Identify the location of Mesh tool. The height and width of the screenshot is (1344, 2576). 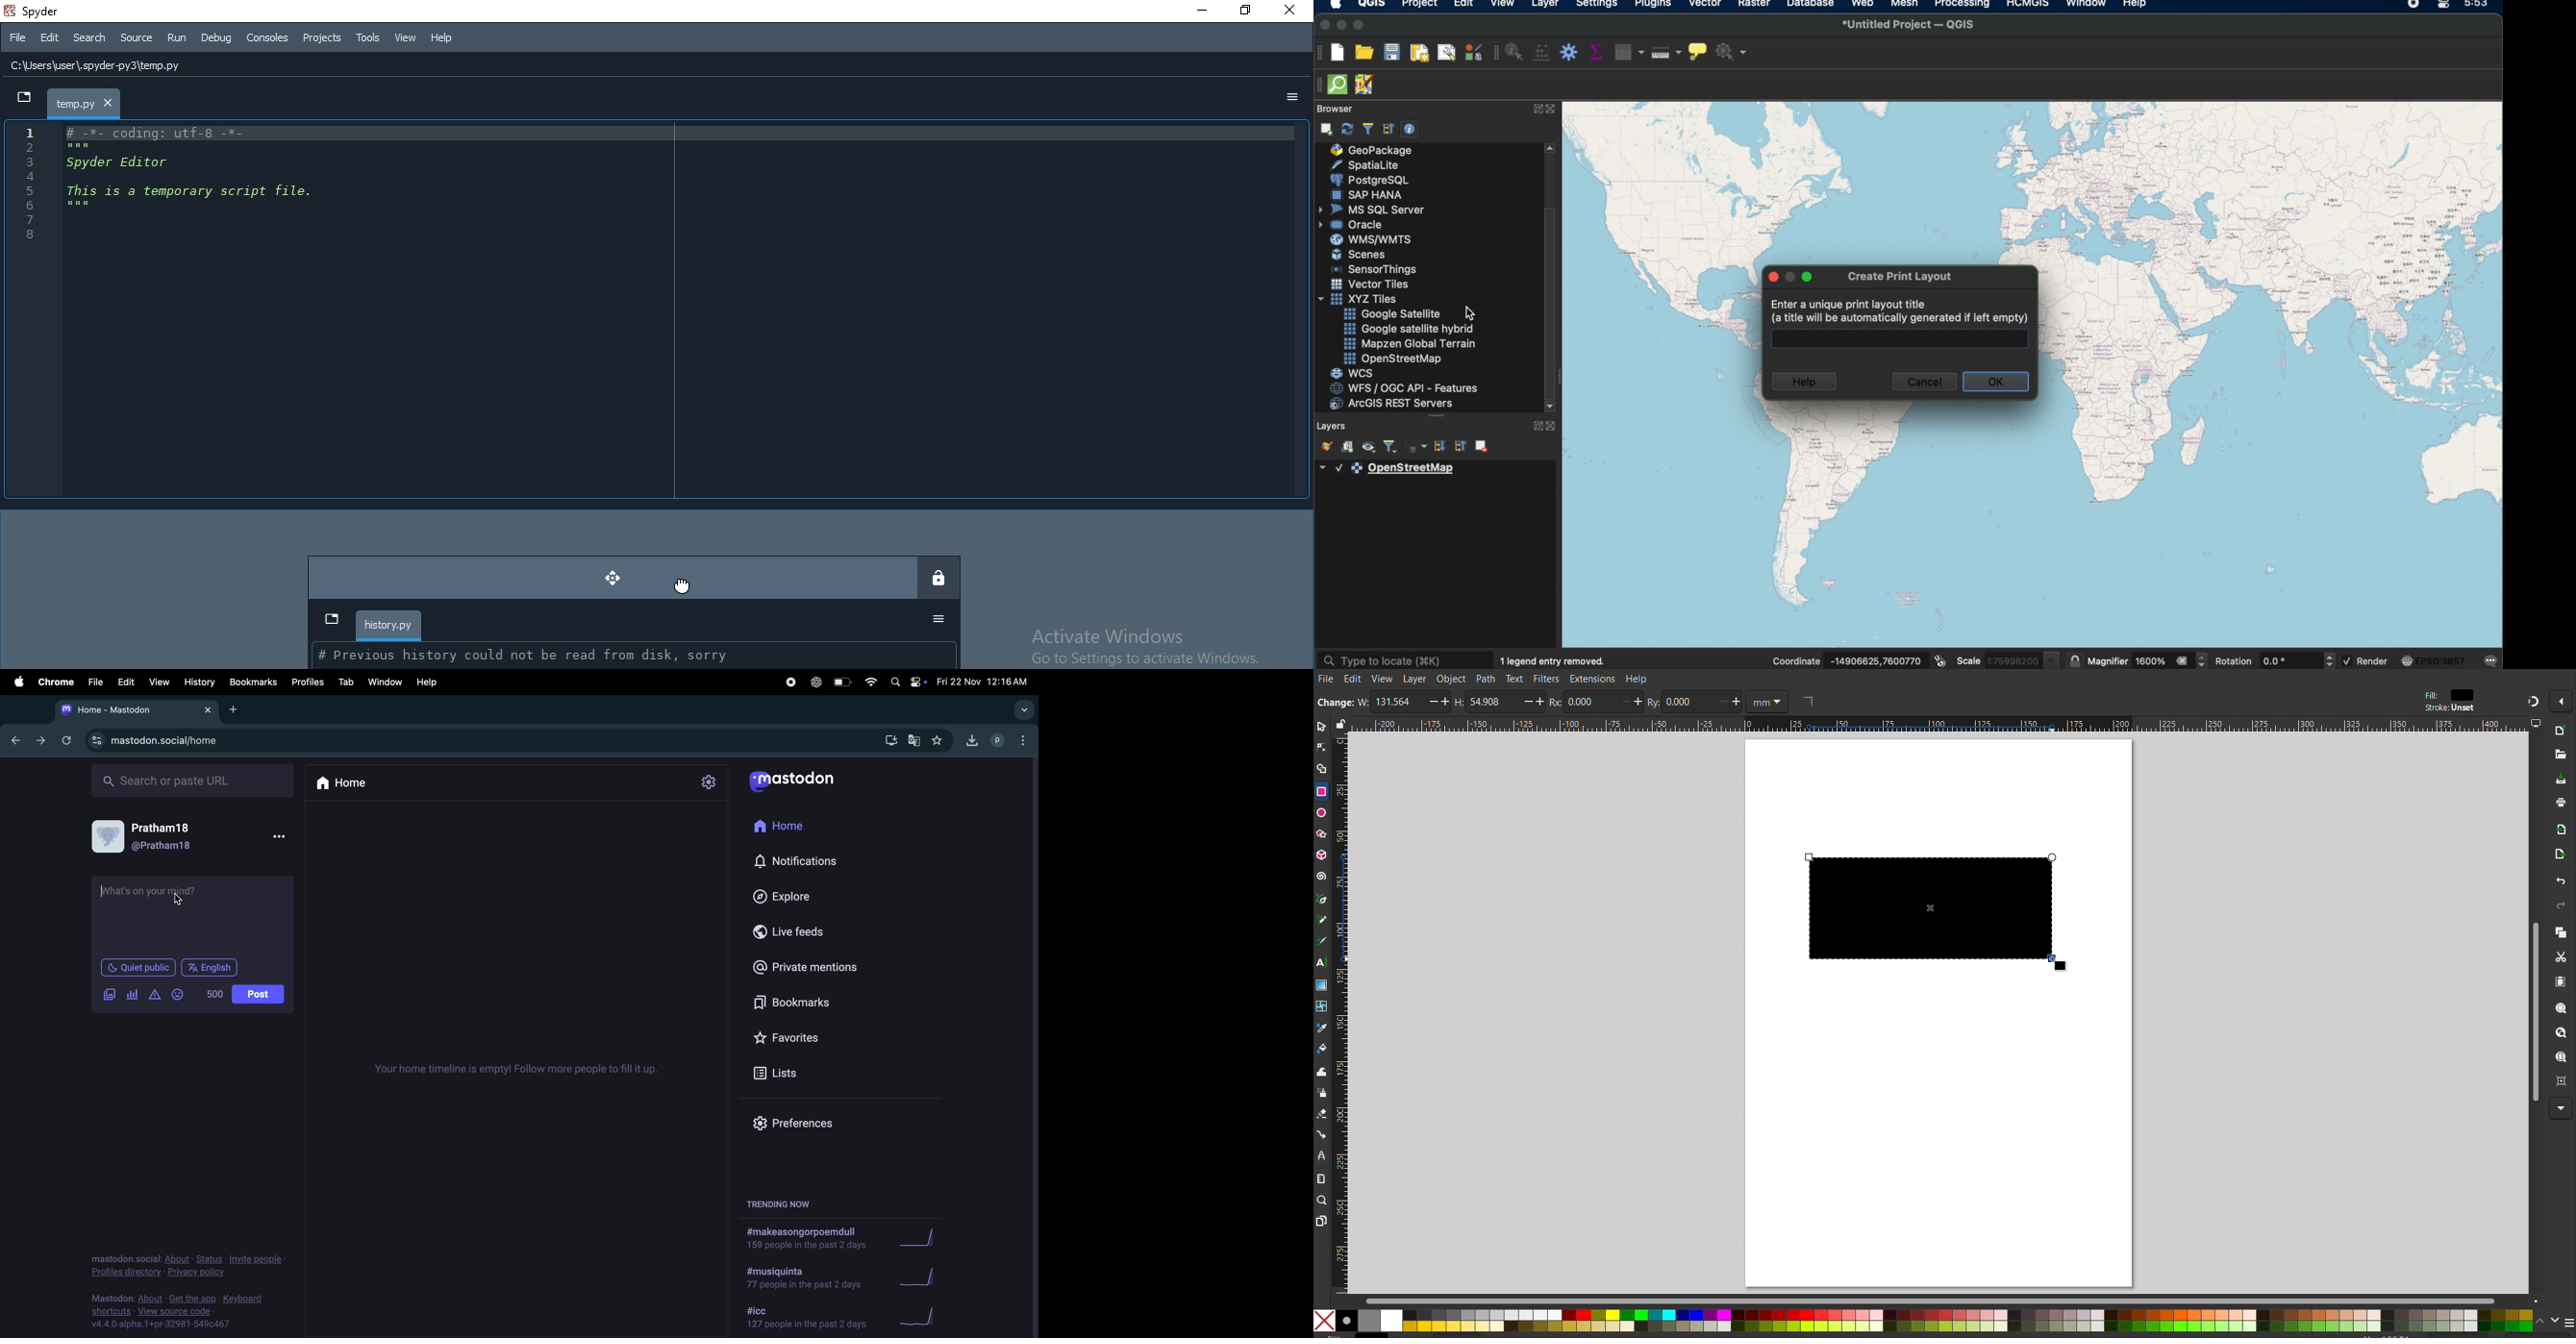
(1322, 1006).